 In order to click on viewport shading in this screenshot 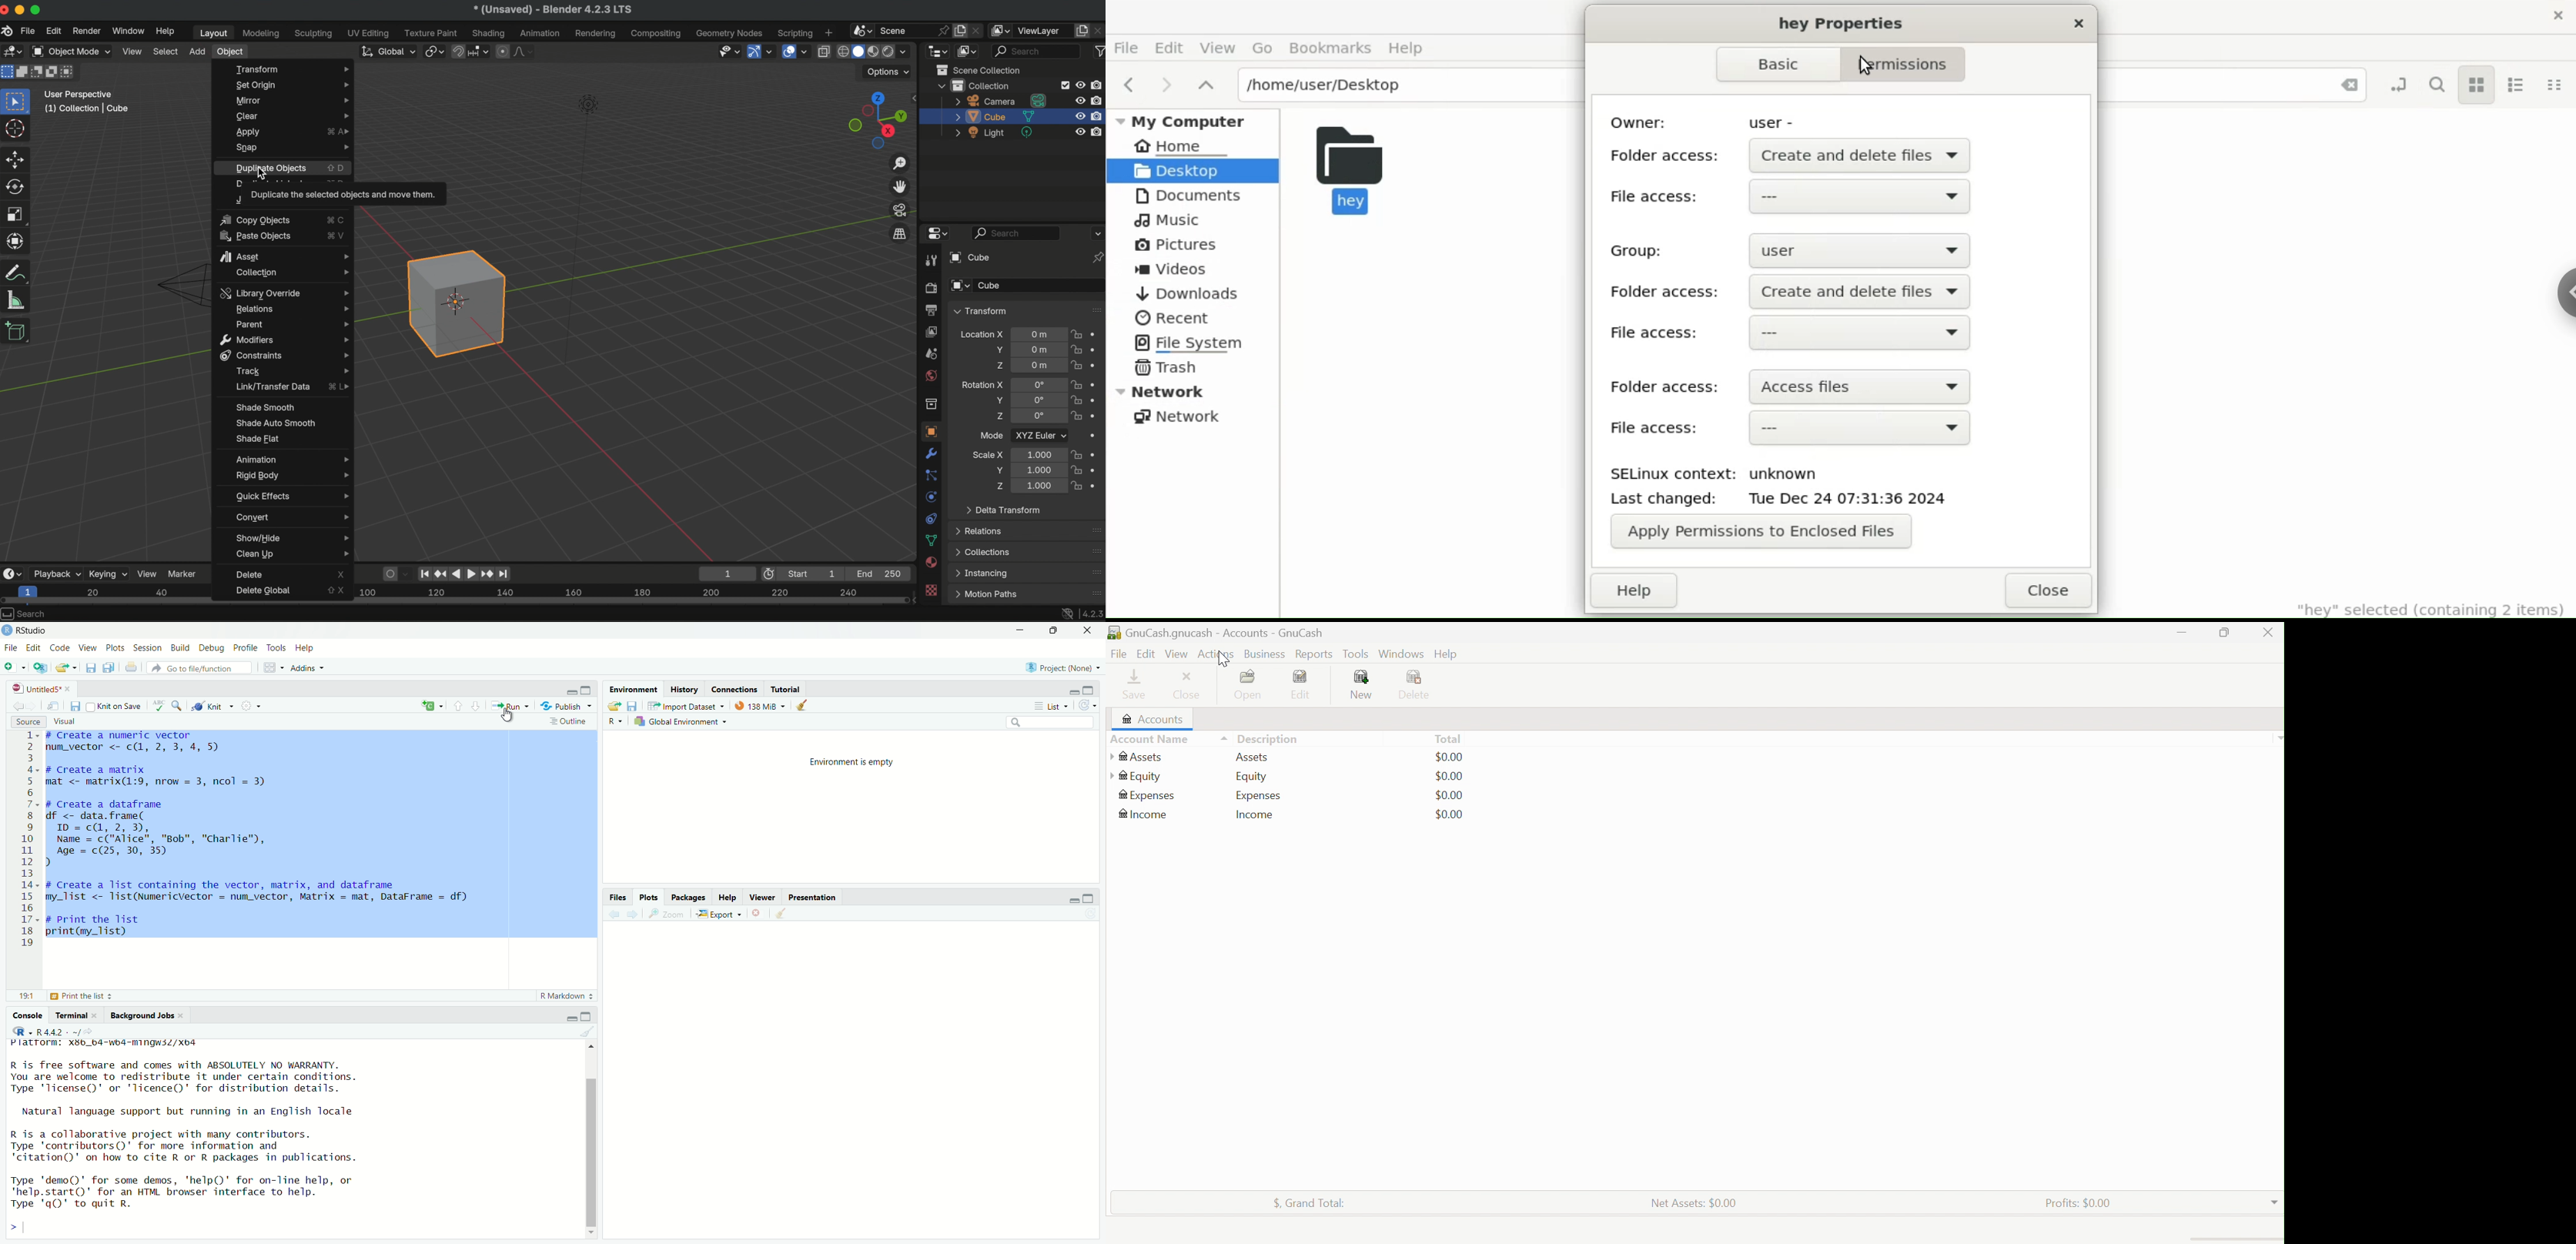, I will do `click(888, 52)`.